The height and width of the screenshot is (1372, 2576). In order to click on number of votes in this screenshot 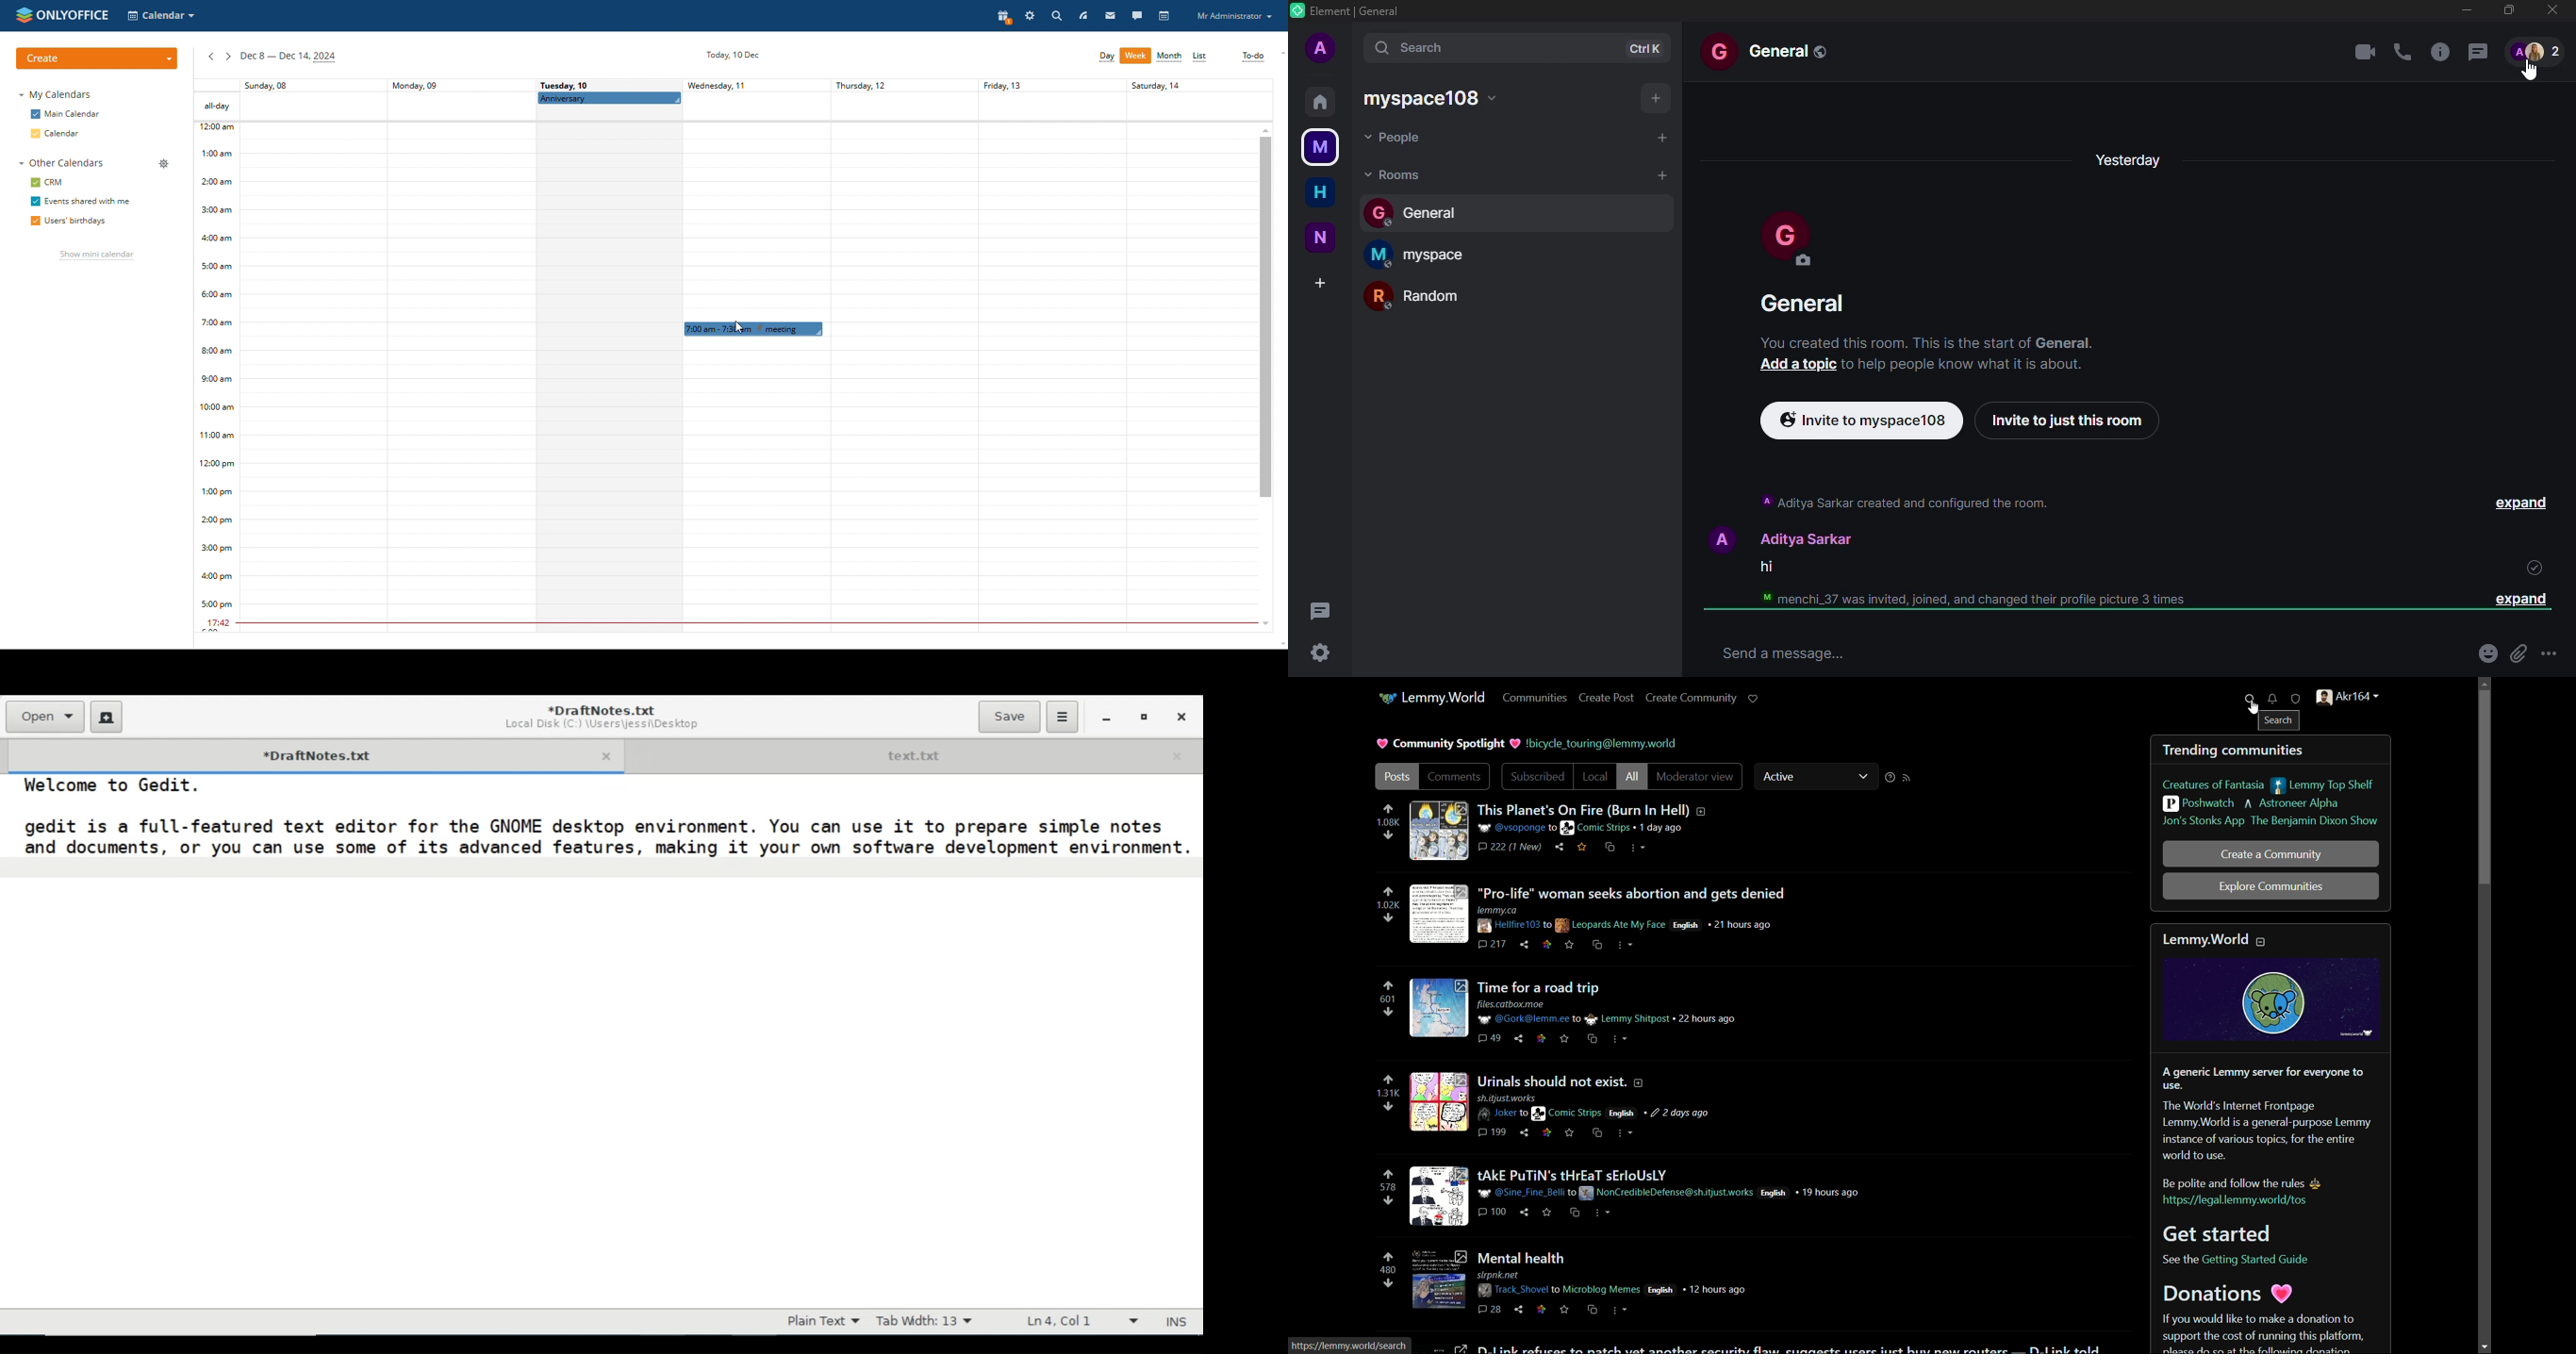, I will do `click(1385, 823)`.